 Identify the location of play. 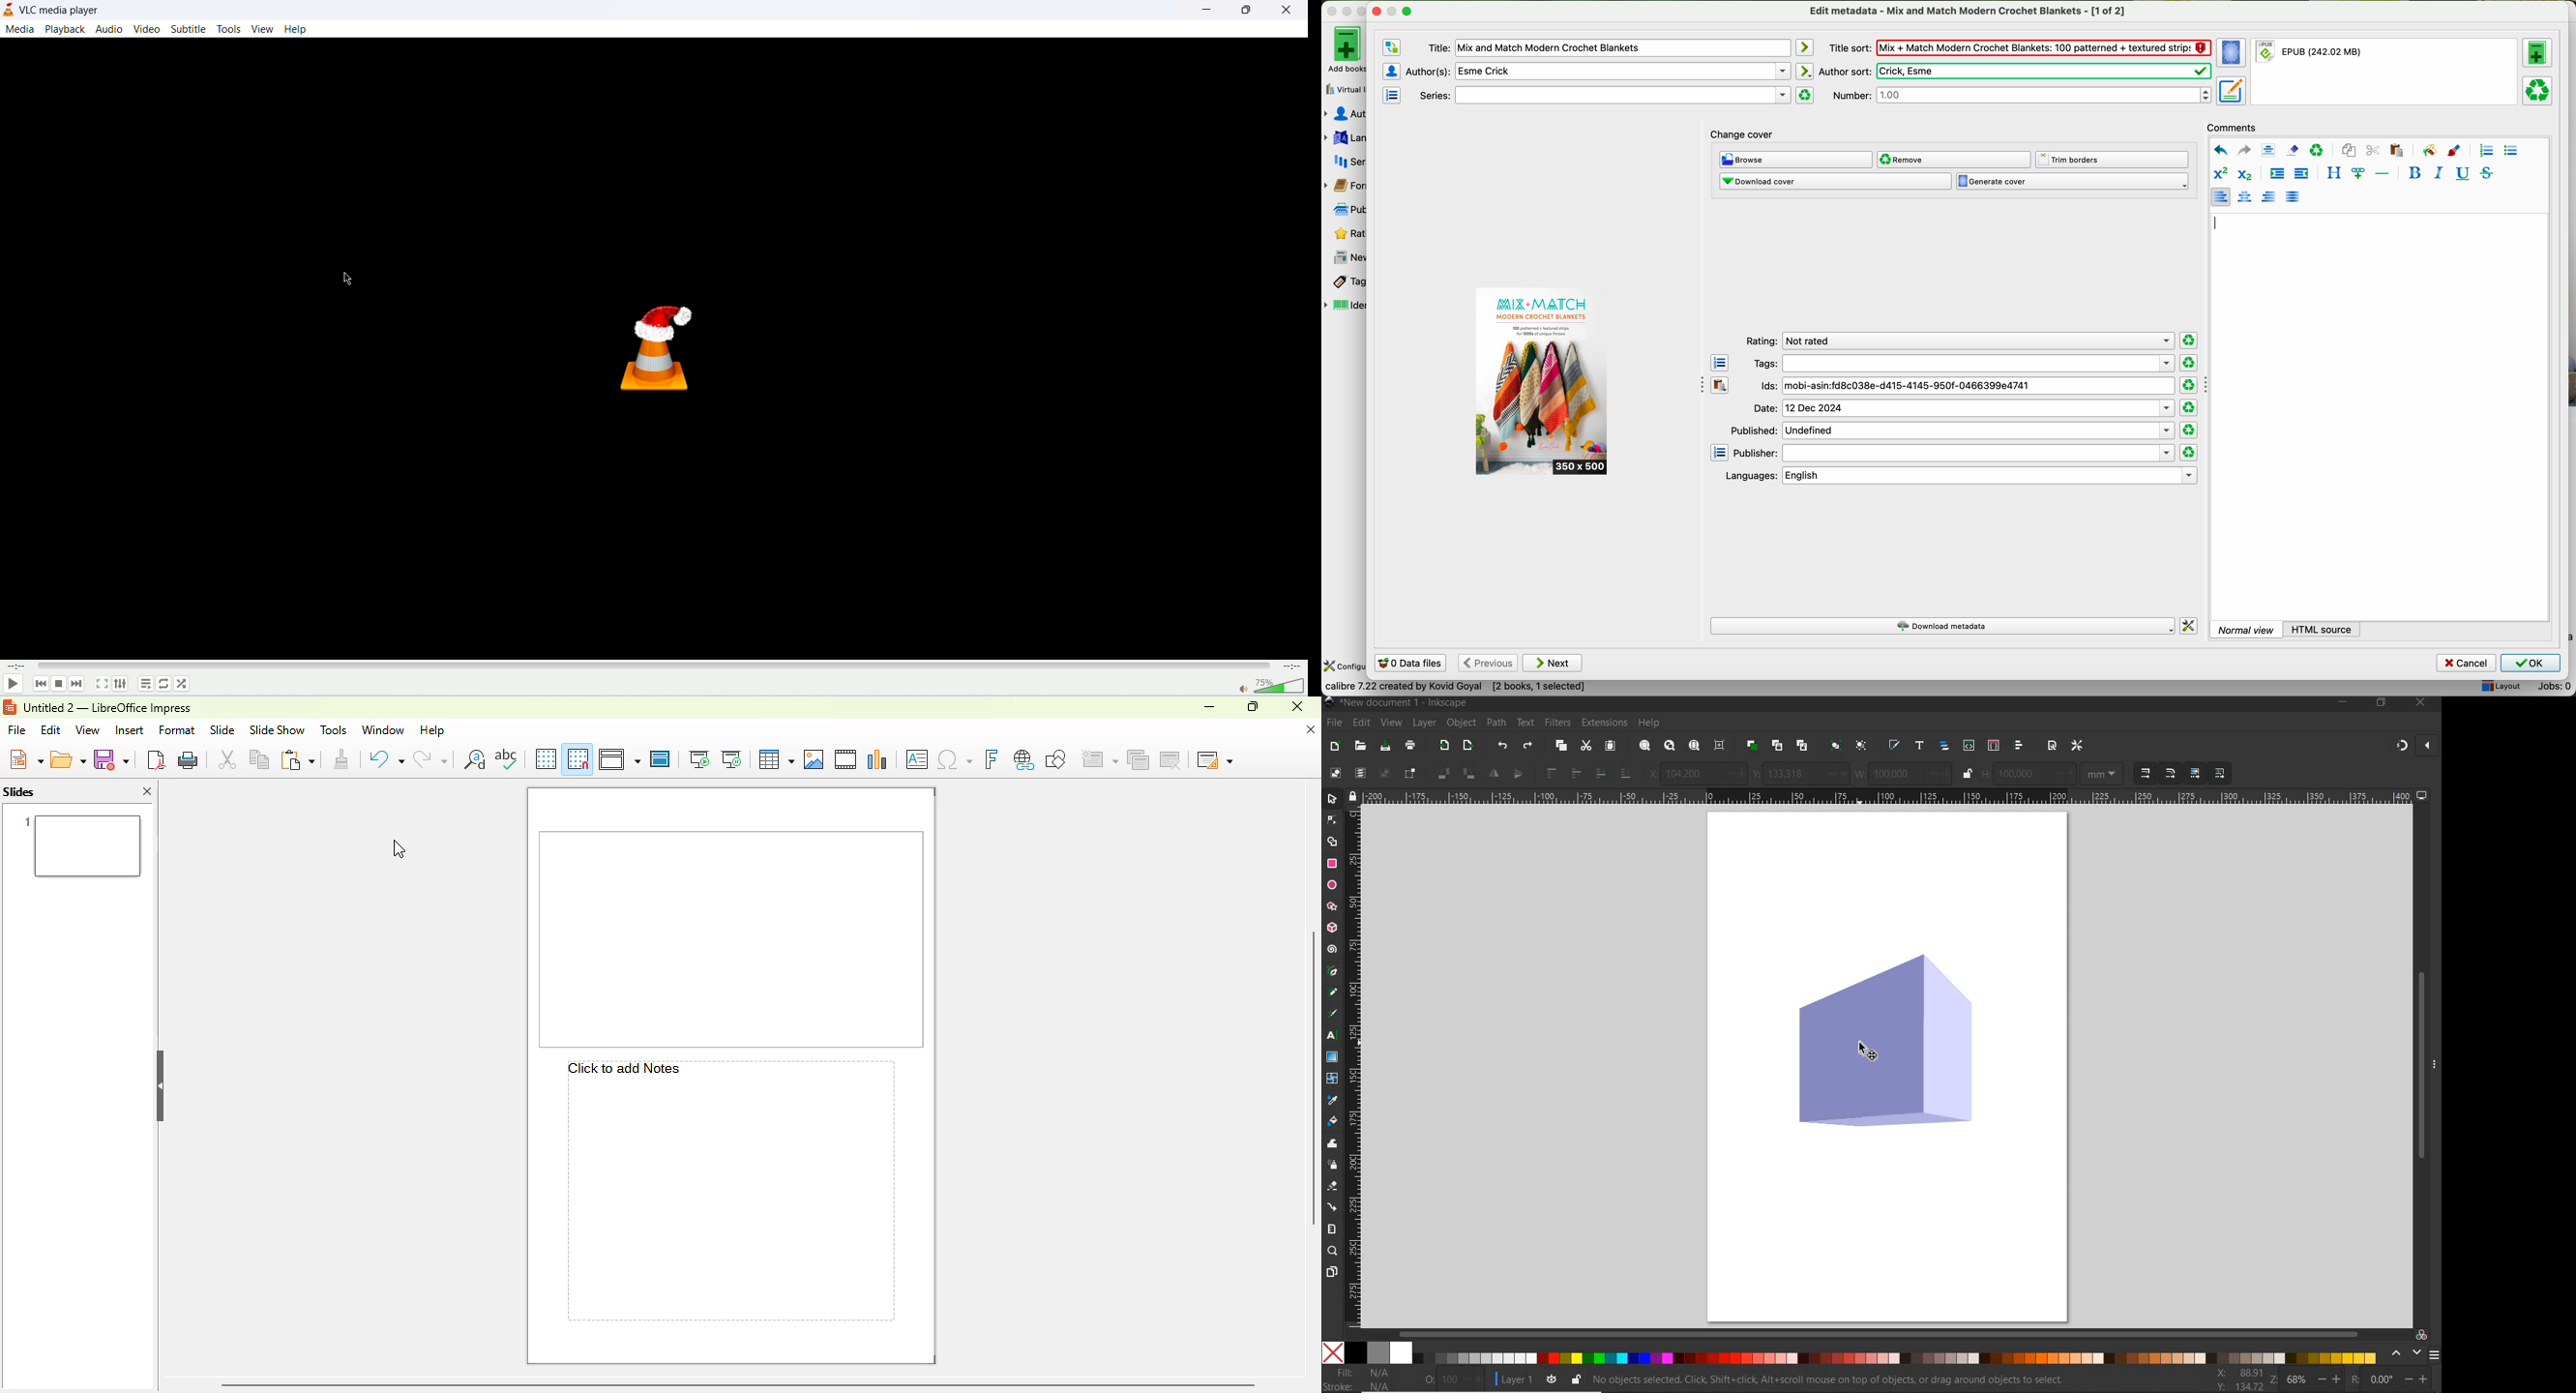
(12, 684).